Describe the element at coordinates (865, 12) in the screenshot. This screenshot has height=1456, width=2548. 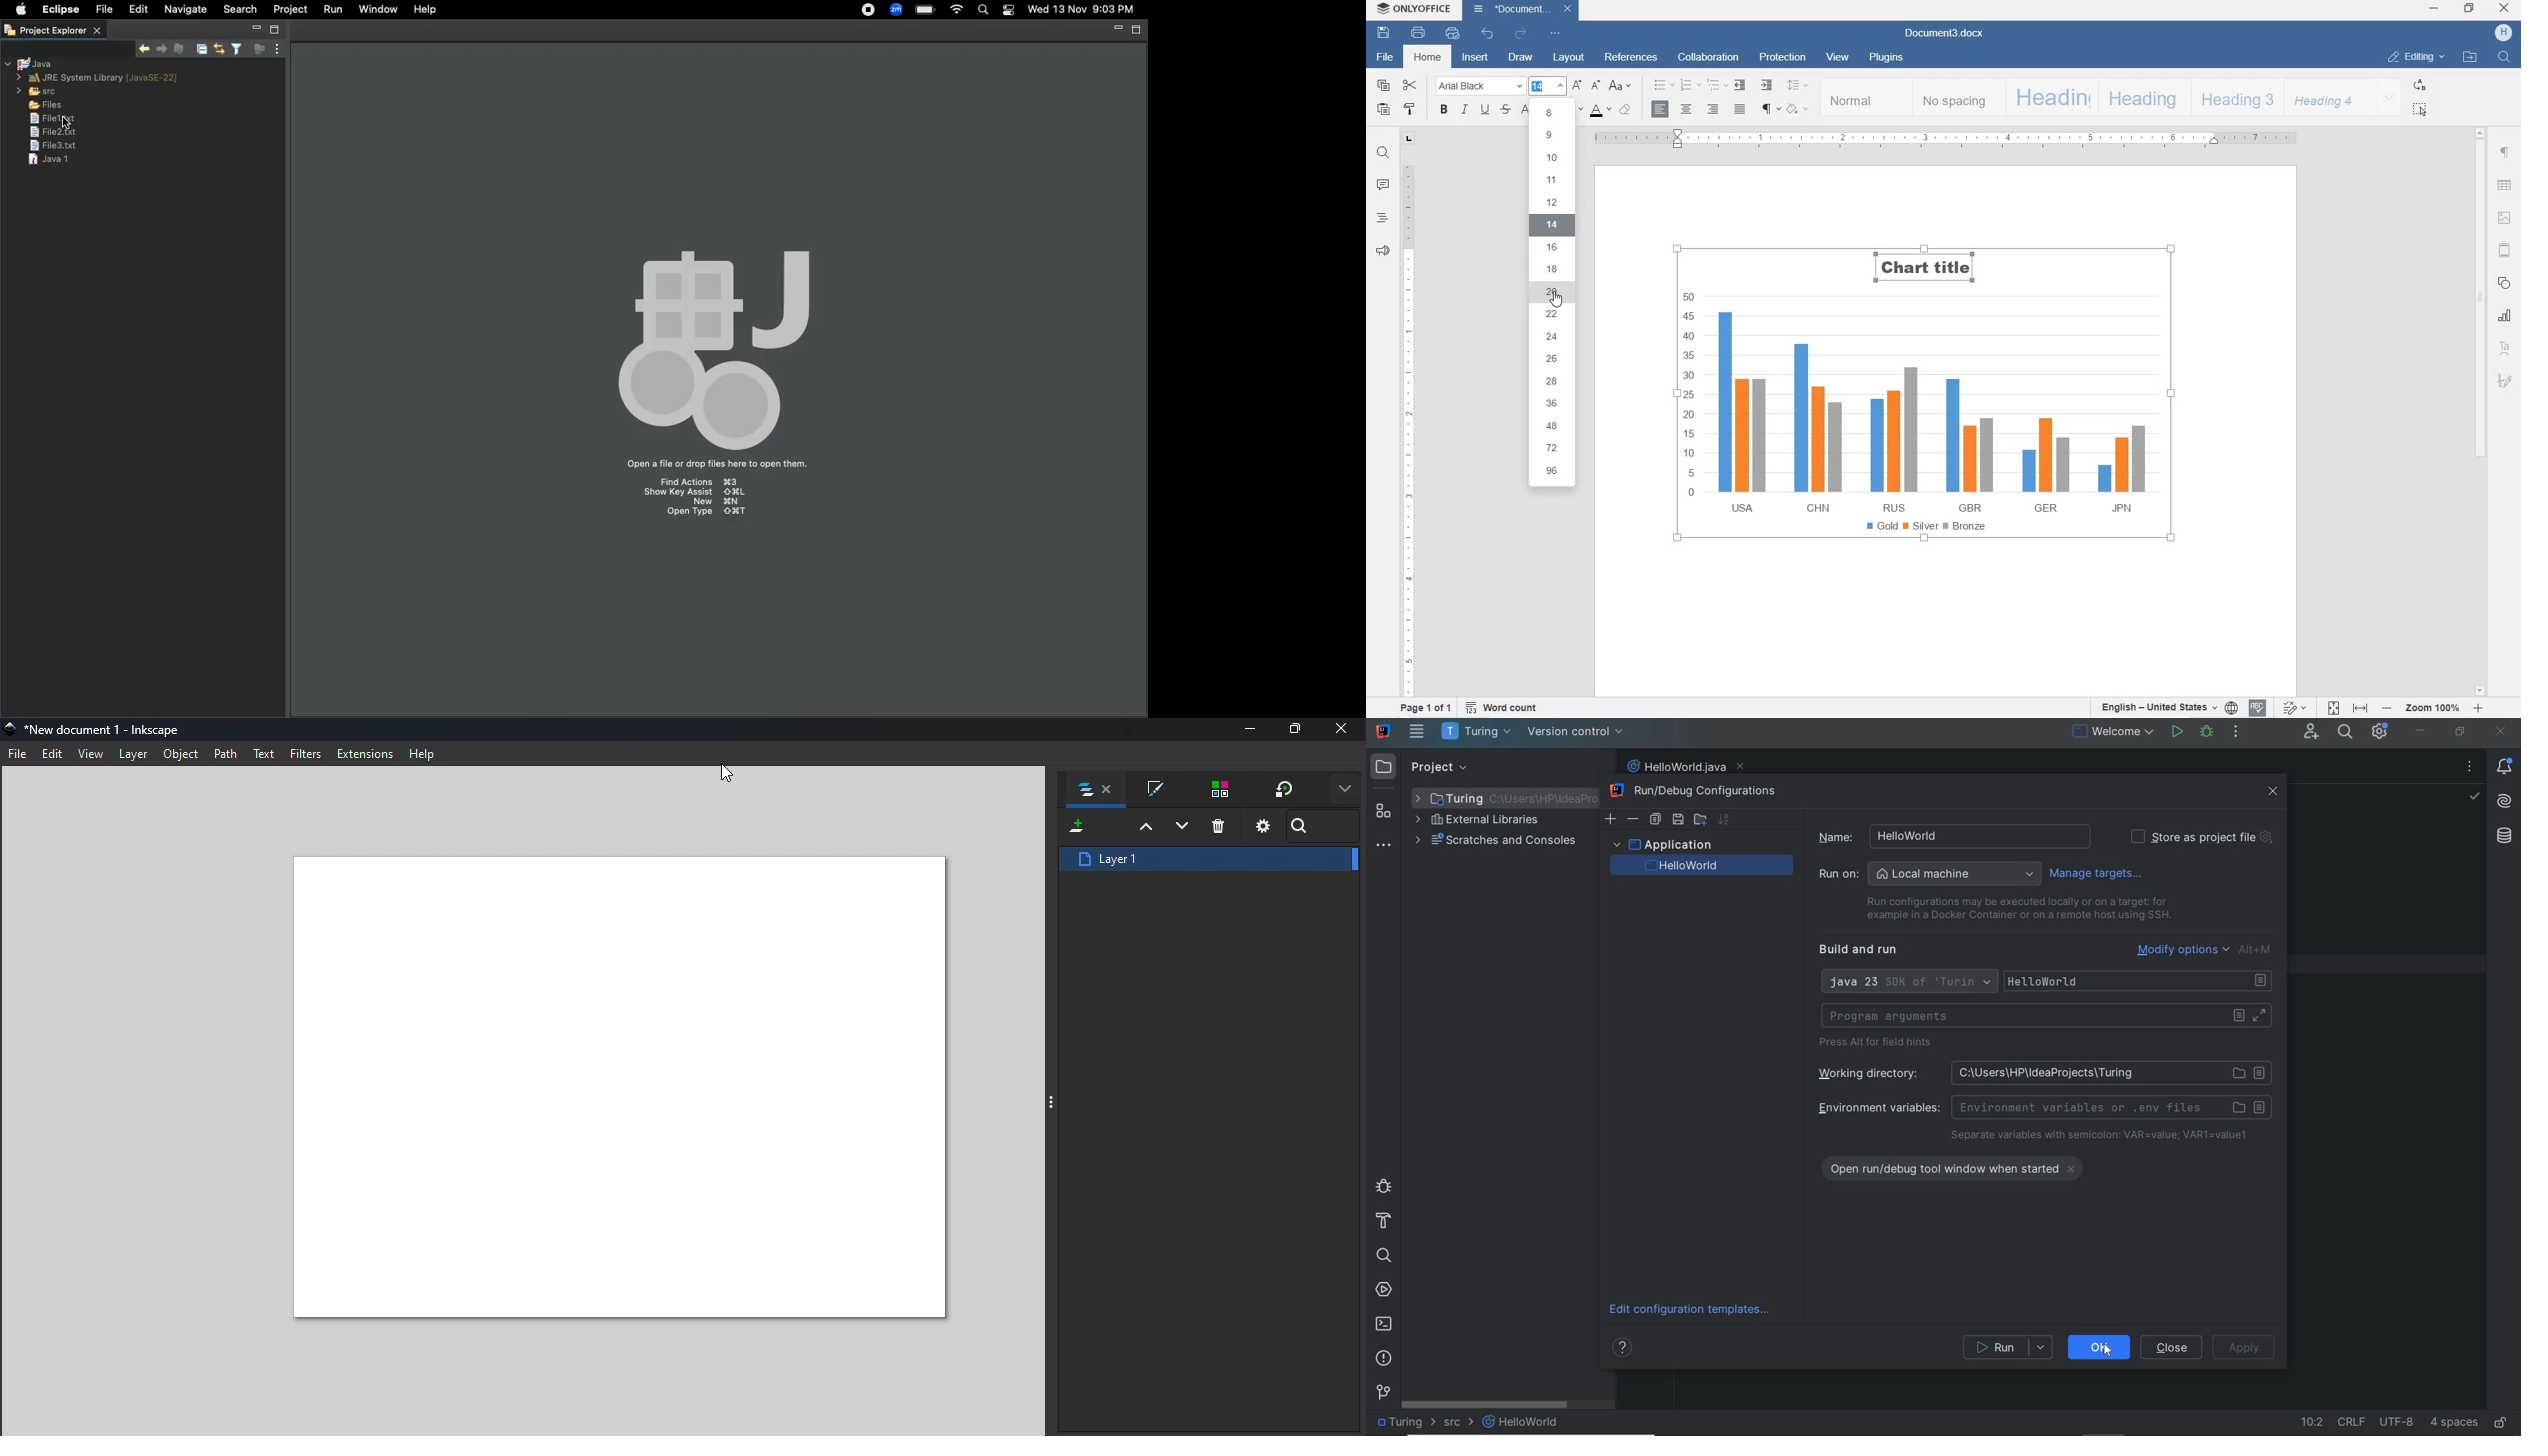
I see `Recording` at that location.